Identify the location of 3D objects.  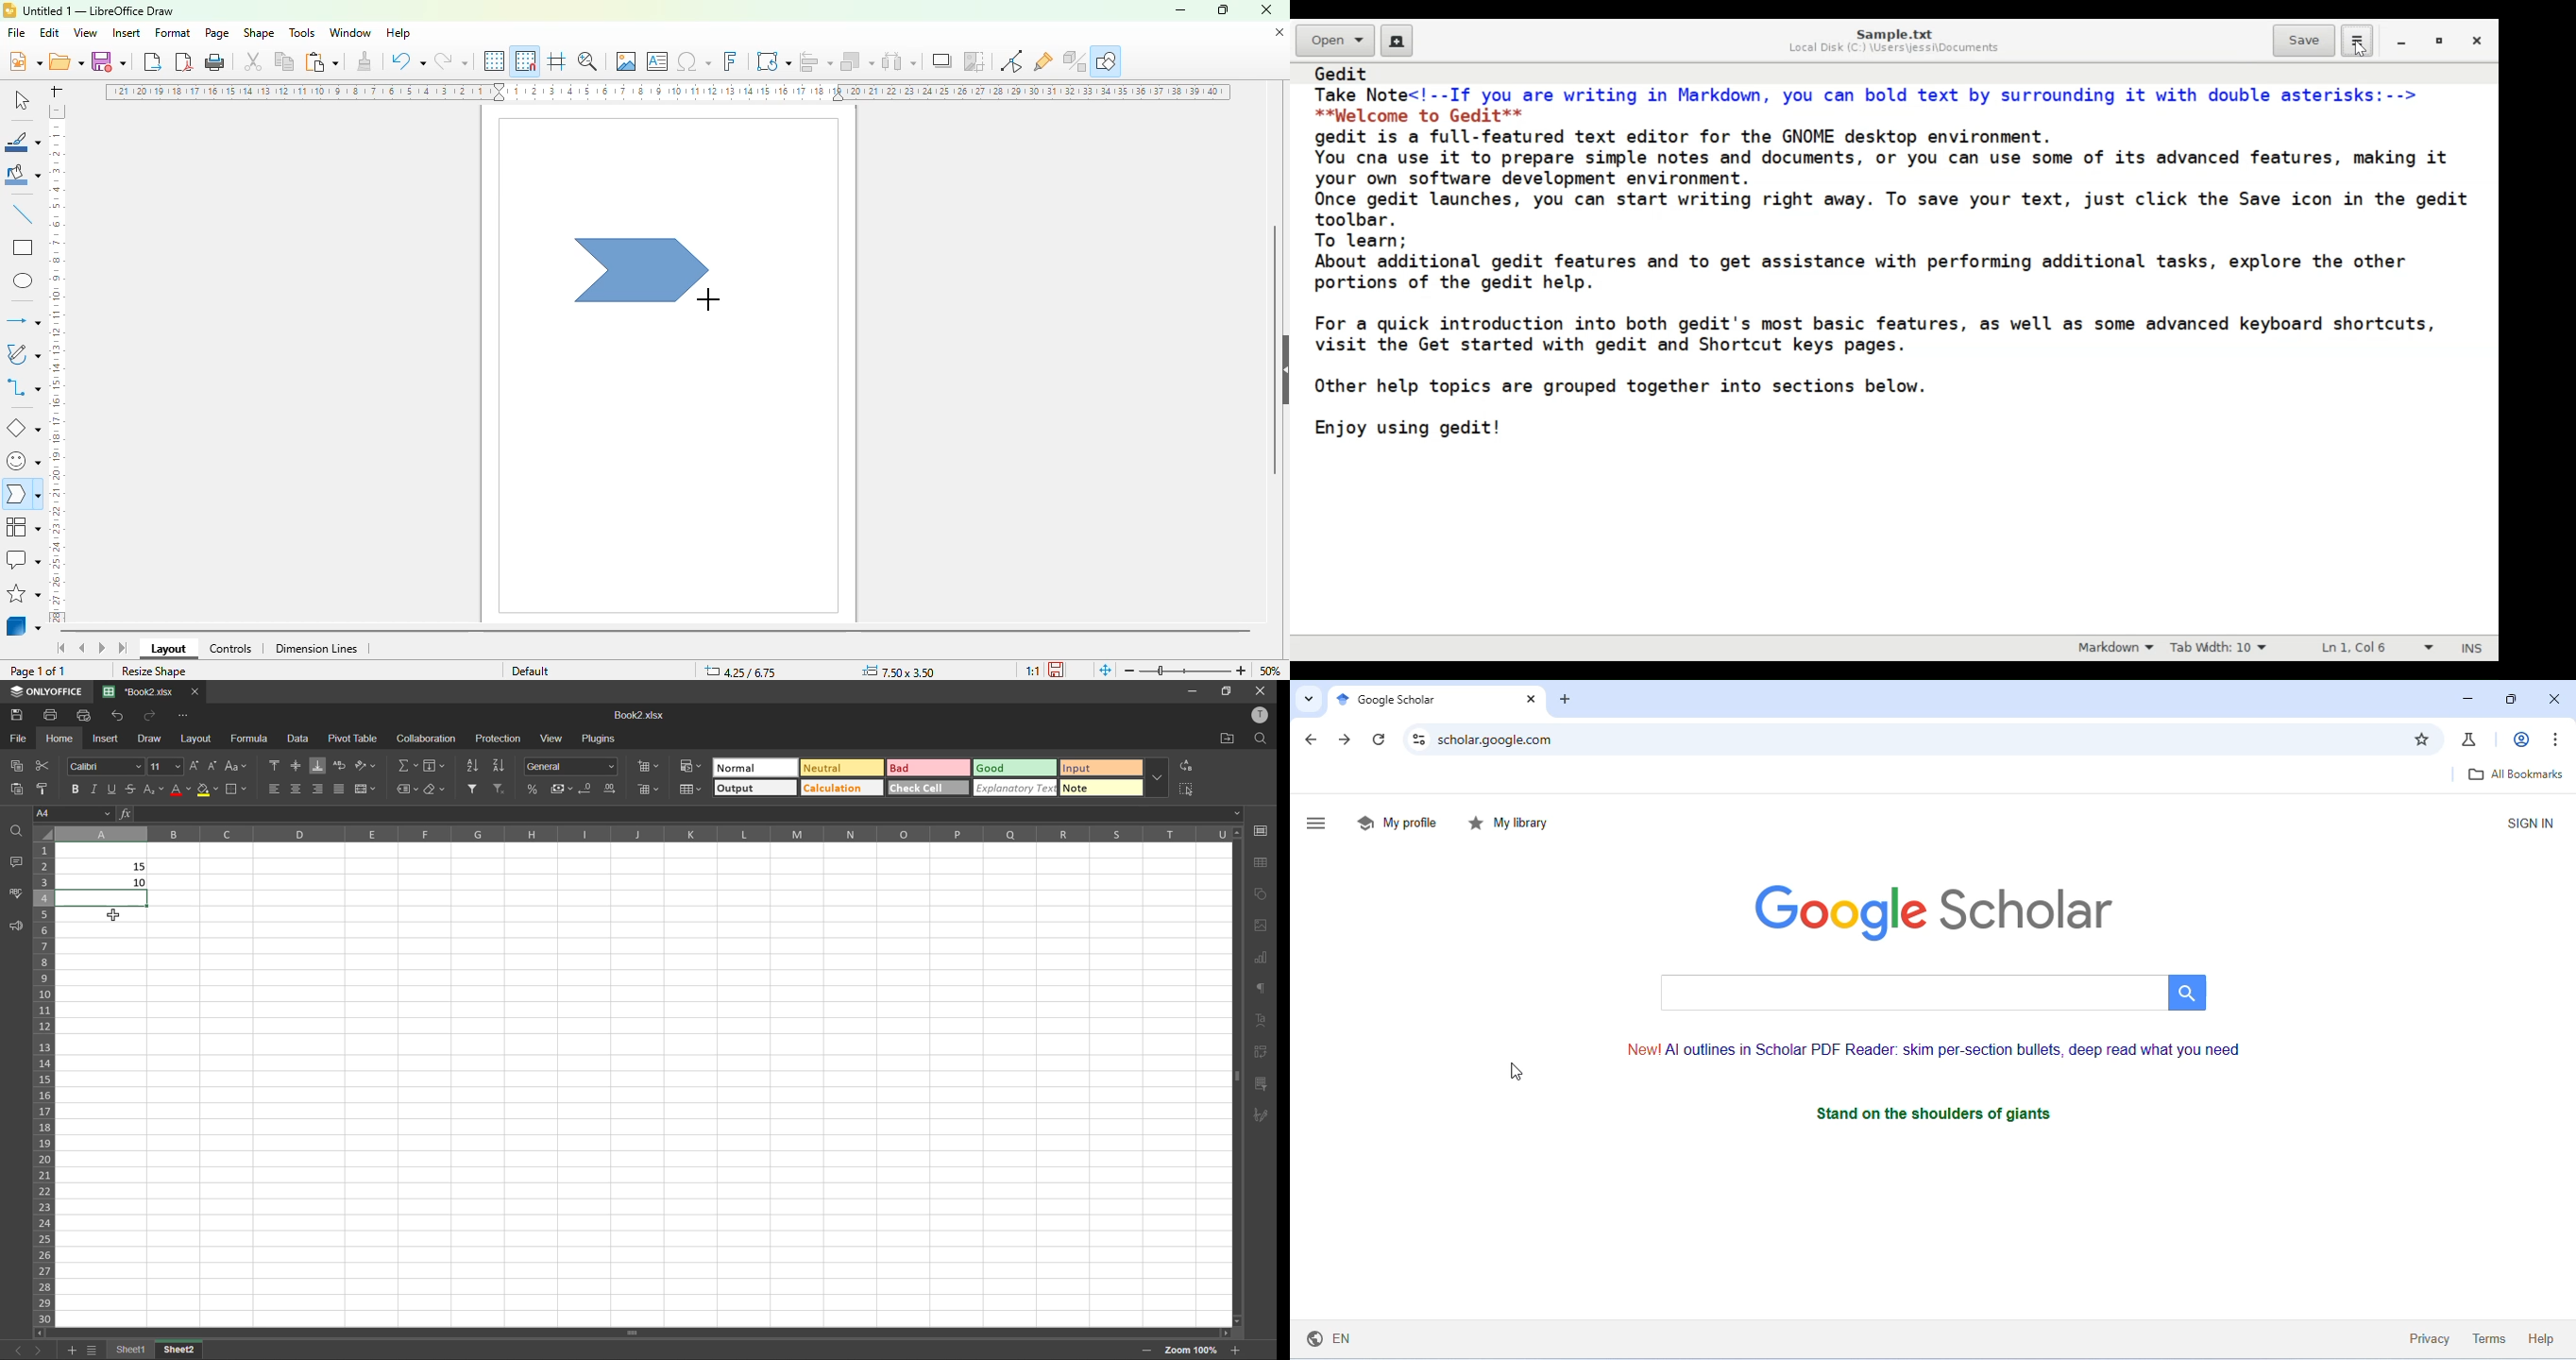
(24, 624).